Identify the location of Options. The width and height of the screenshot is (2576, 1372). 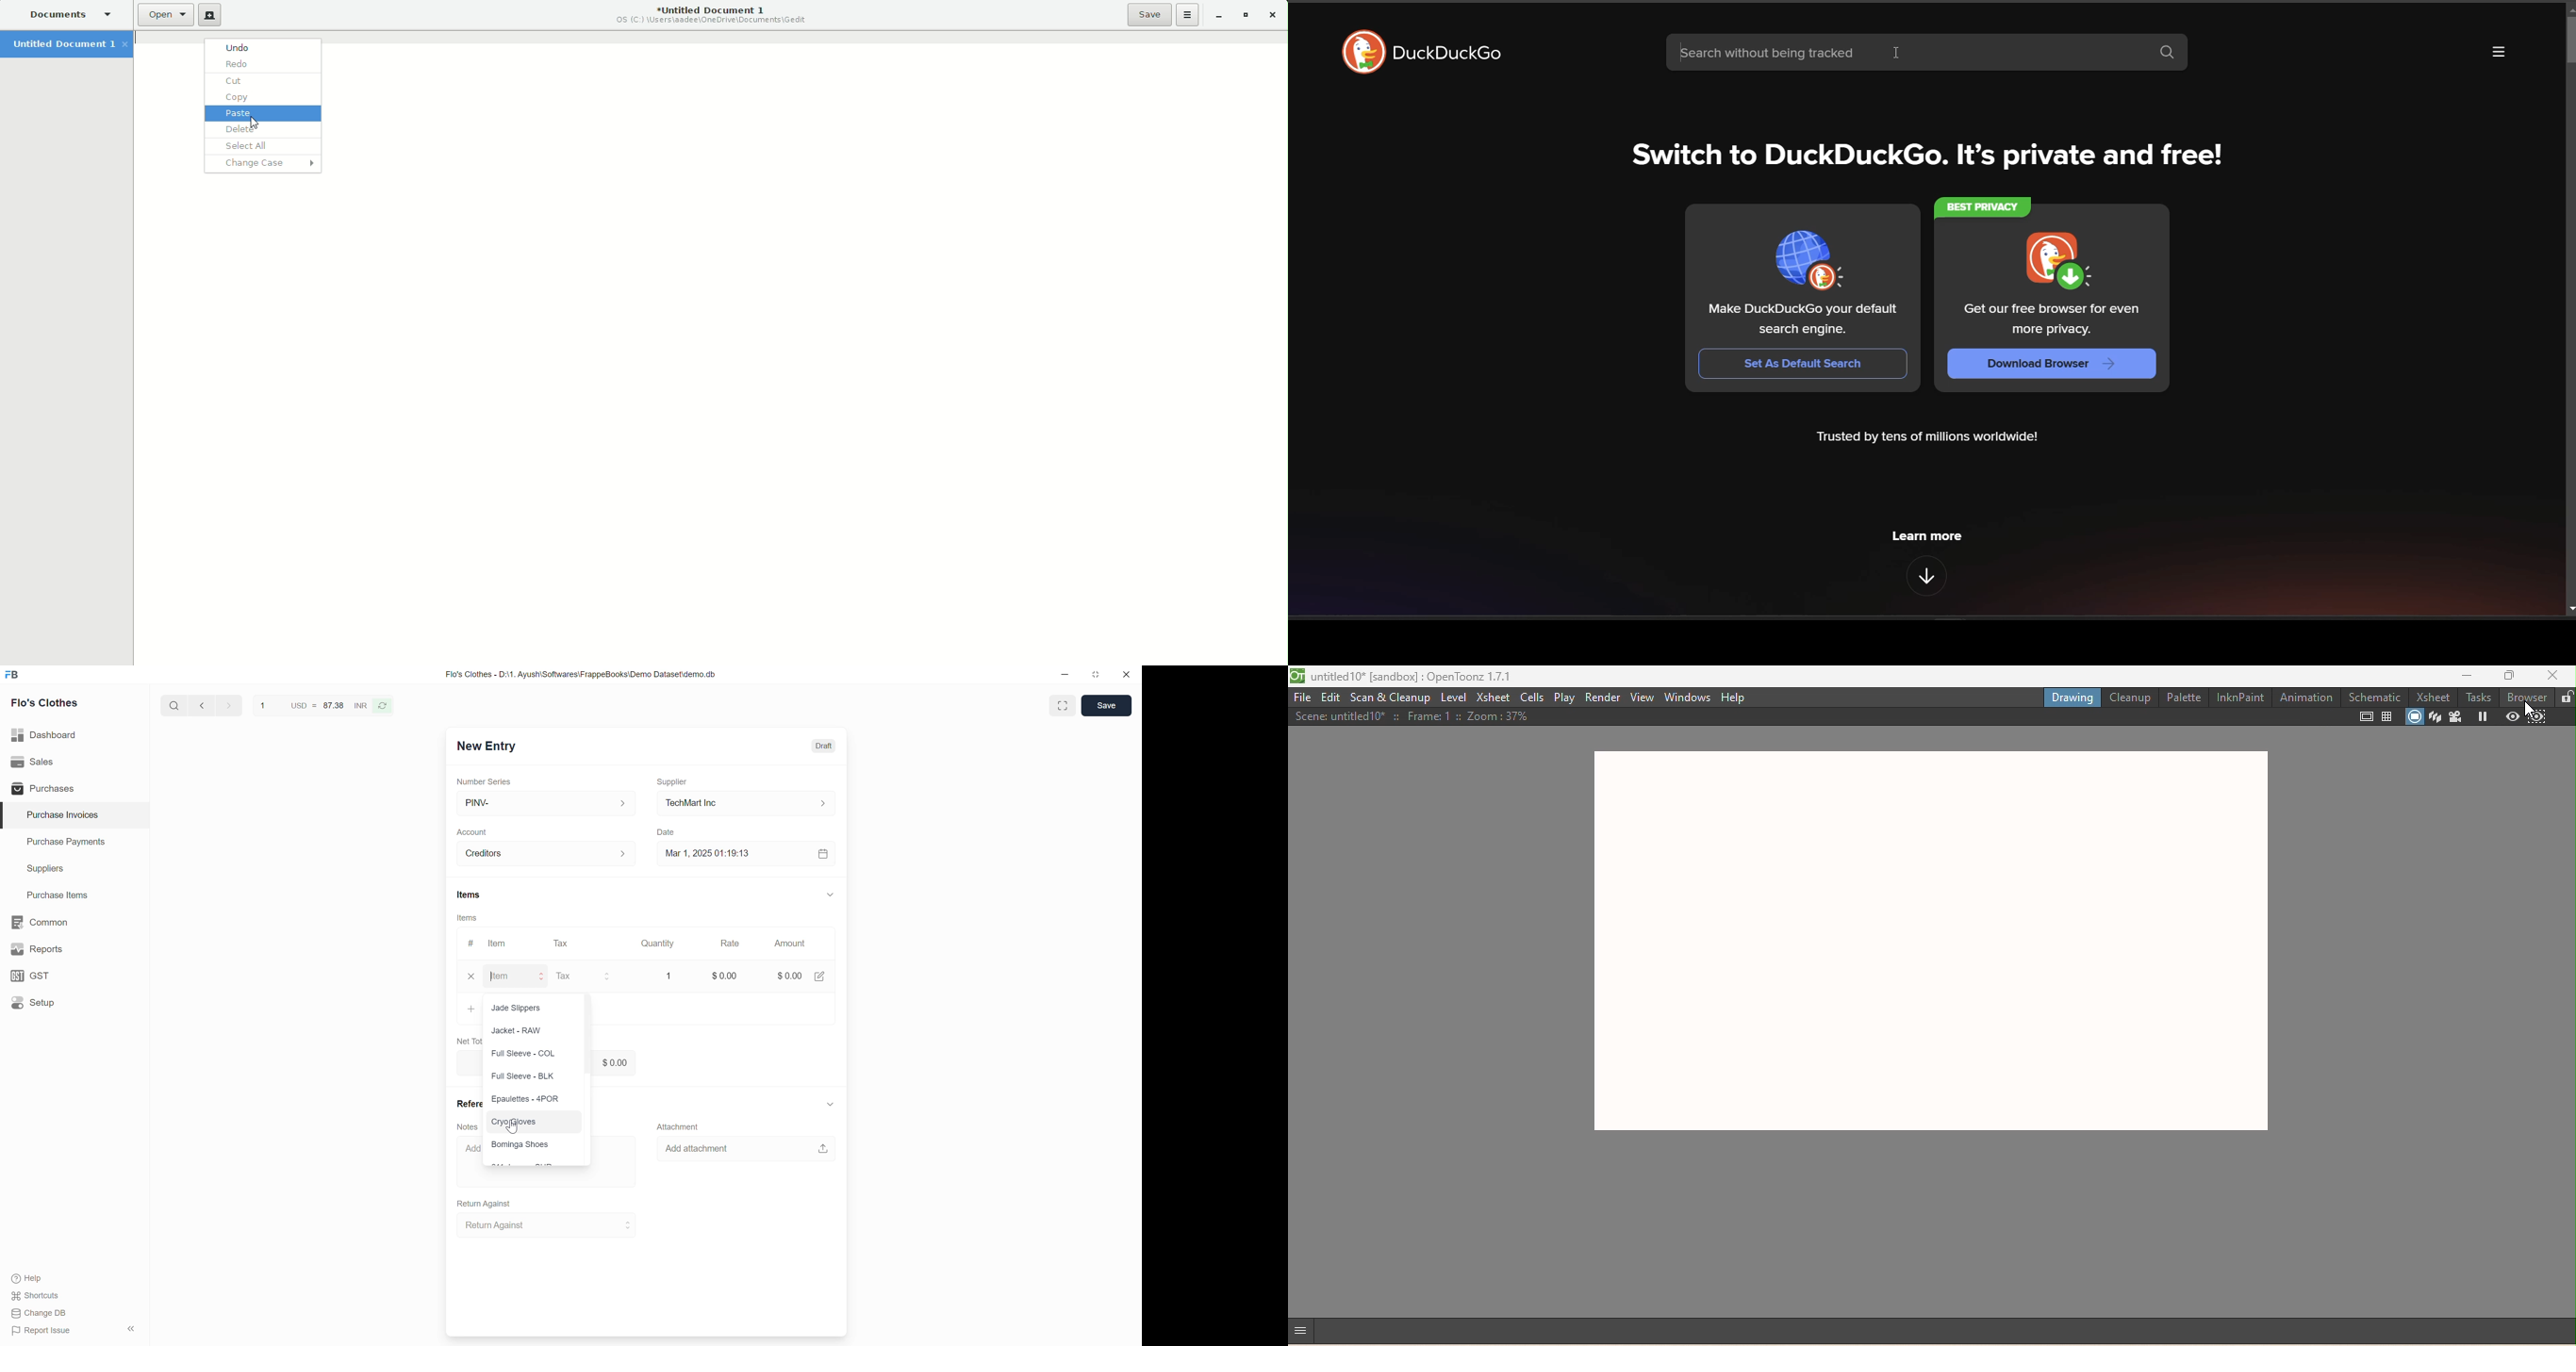
(1188, 15).